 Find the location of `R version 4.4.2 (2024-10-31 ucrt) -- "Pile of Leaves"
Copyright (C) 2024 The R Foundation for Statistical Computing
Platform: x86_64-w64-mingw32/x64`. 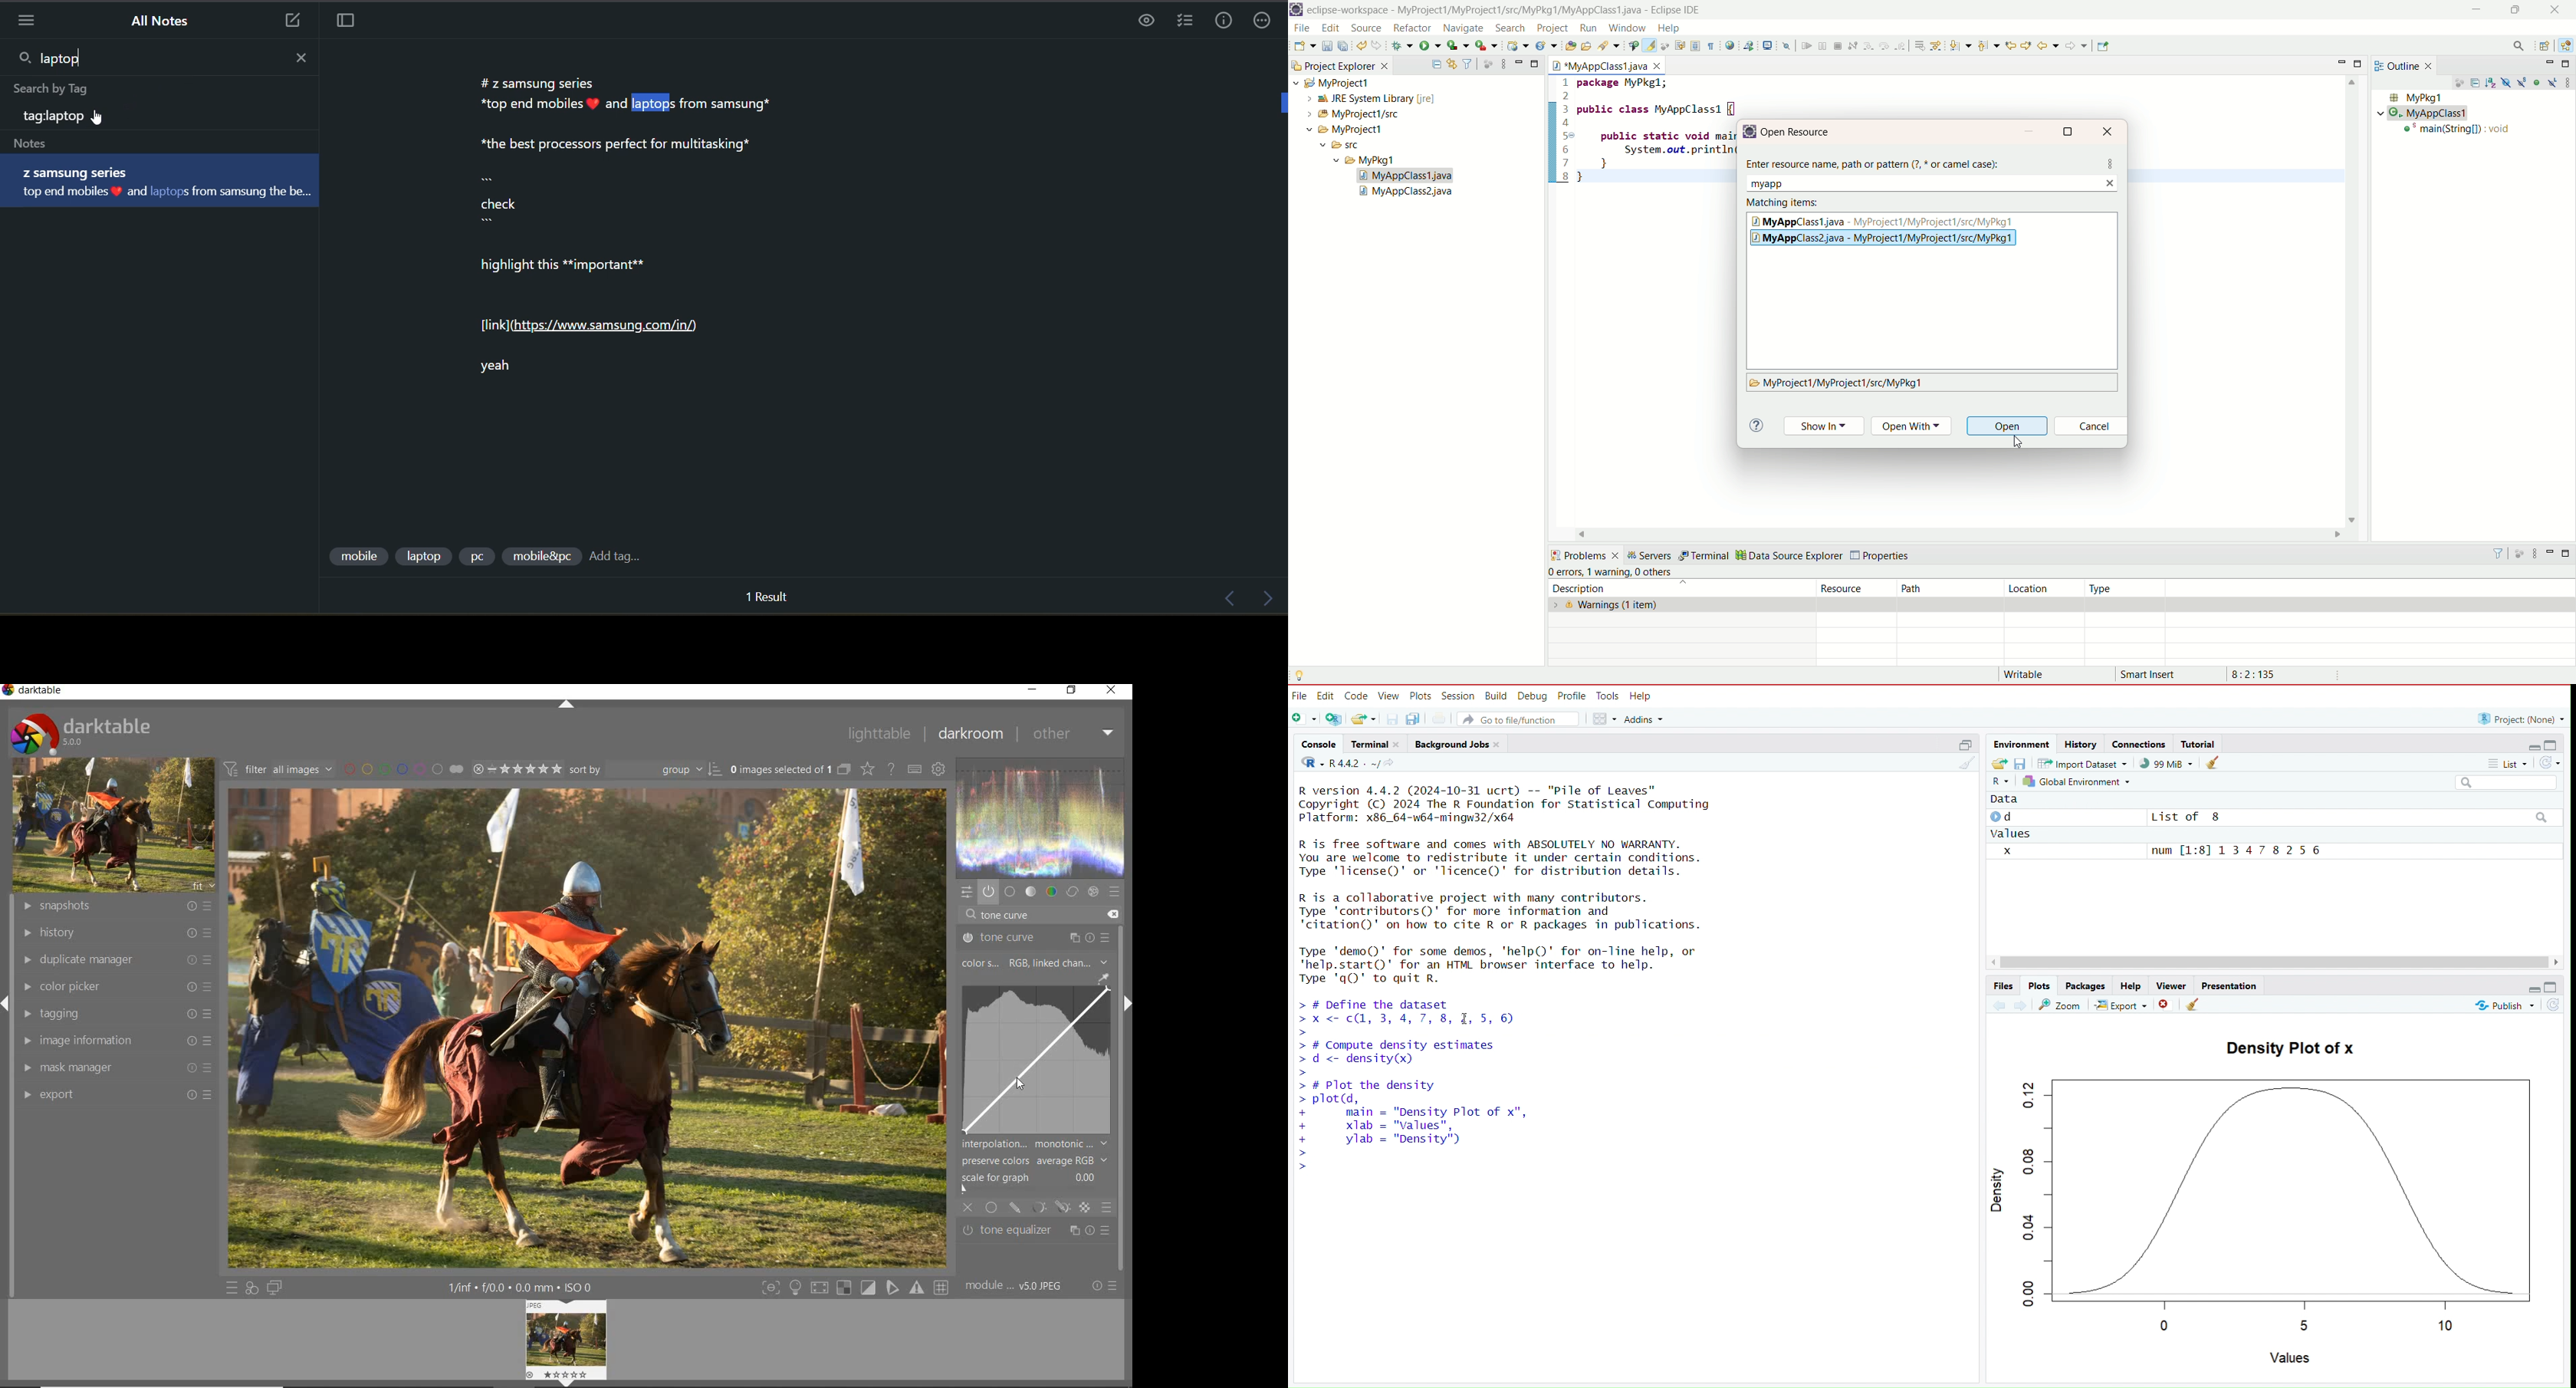

R version 4.4.2 (2024-10-31 ucrt) -- "Pile of Leaves"
Copyright (C) 2024 The R Foundation for Statistical Computing
Platform: x86_64-w64-mingw32/x64 is located at coordinates (1507, 803).